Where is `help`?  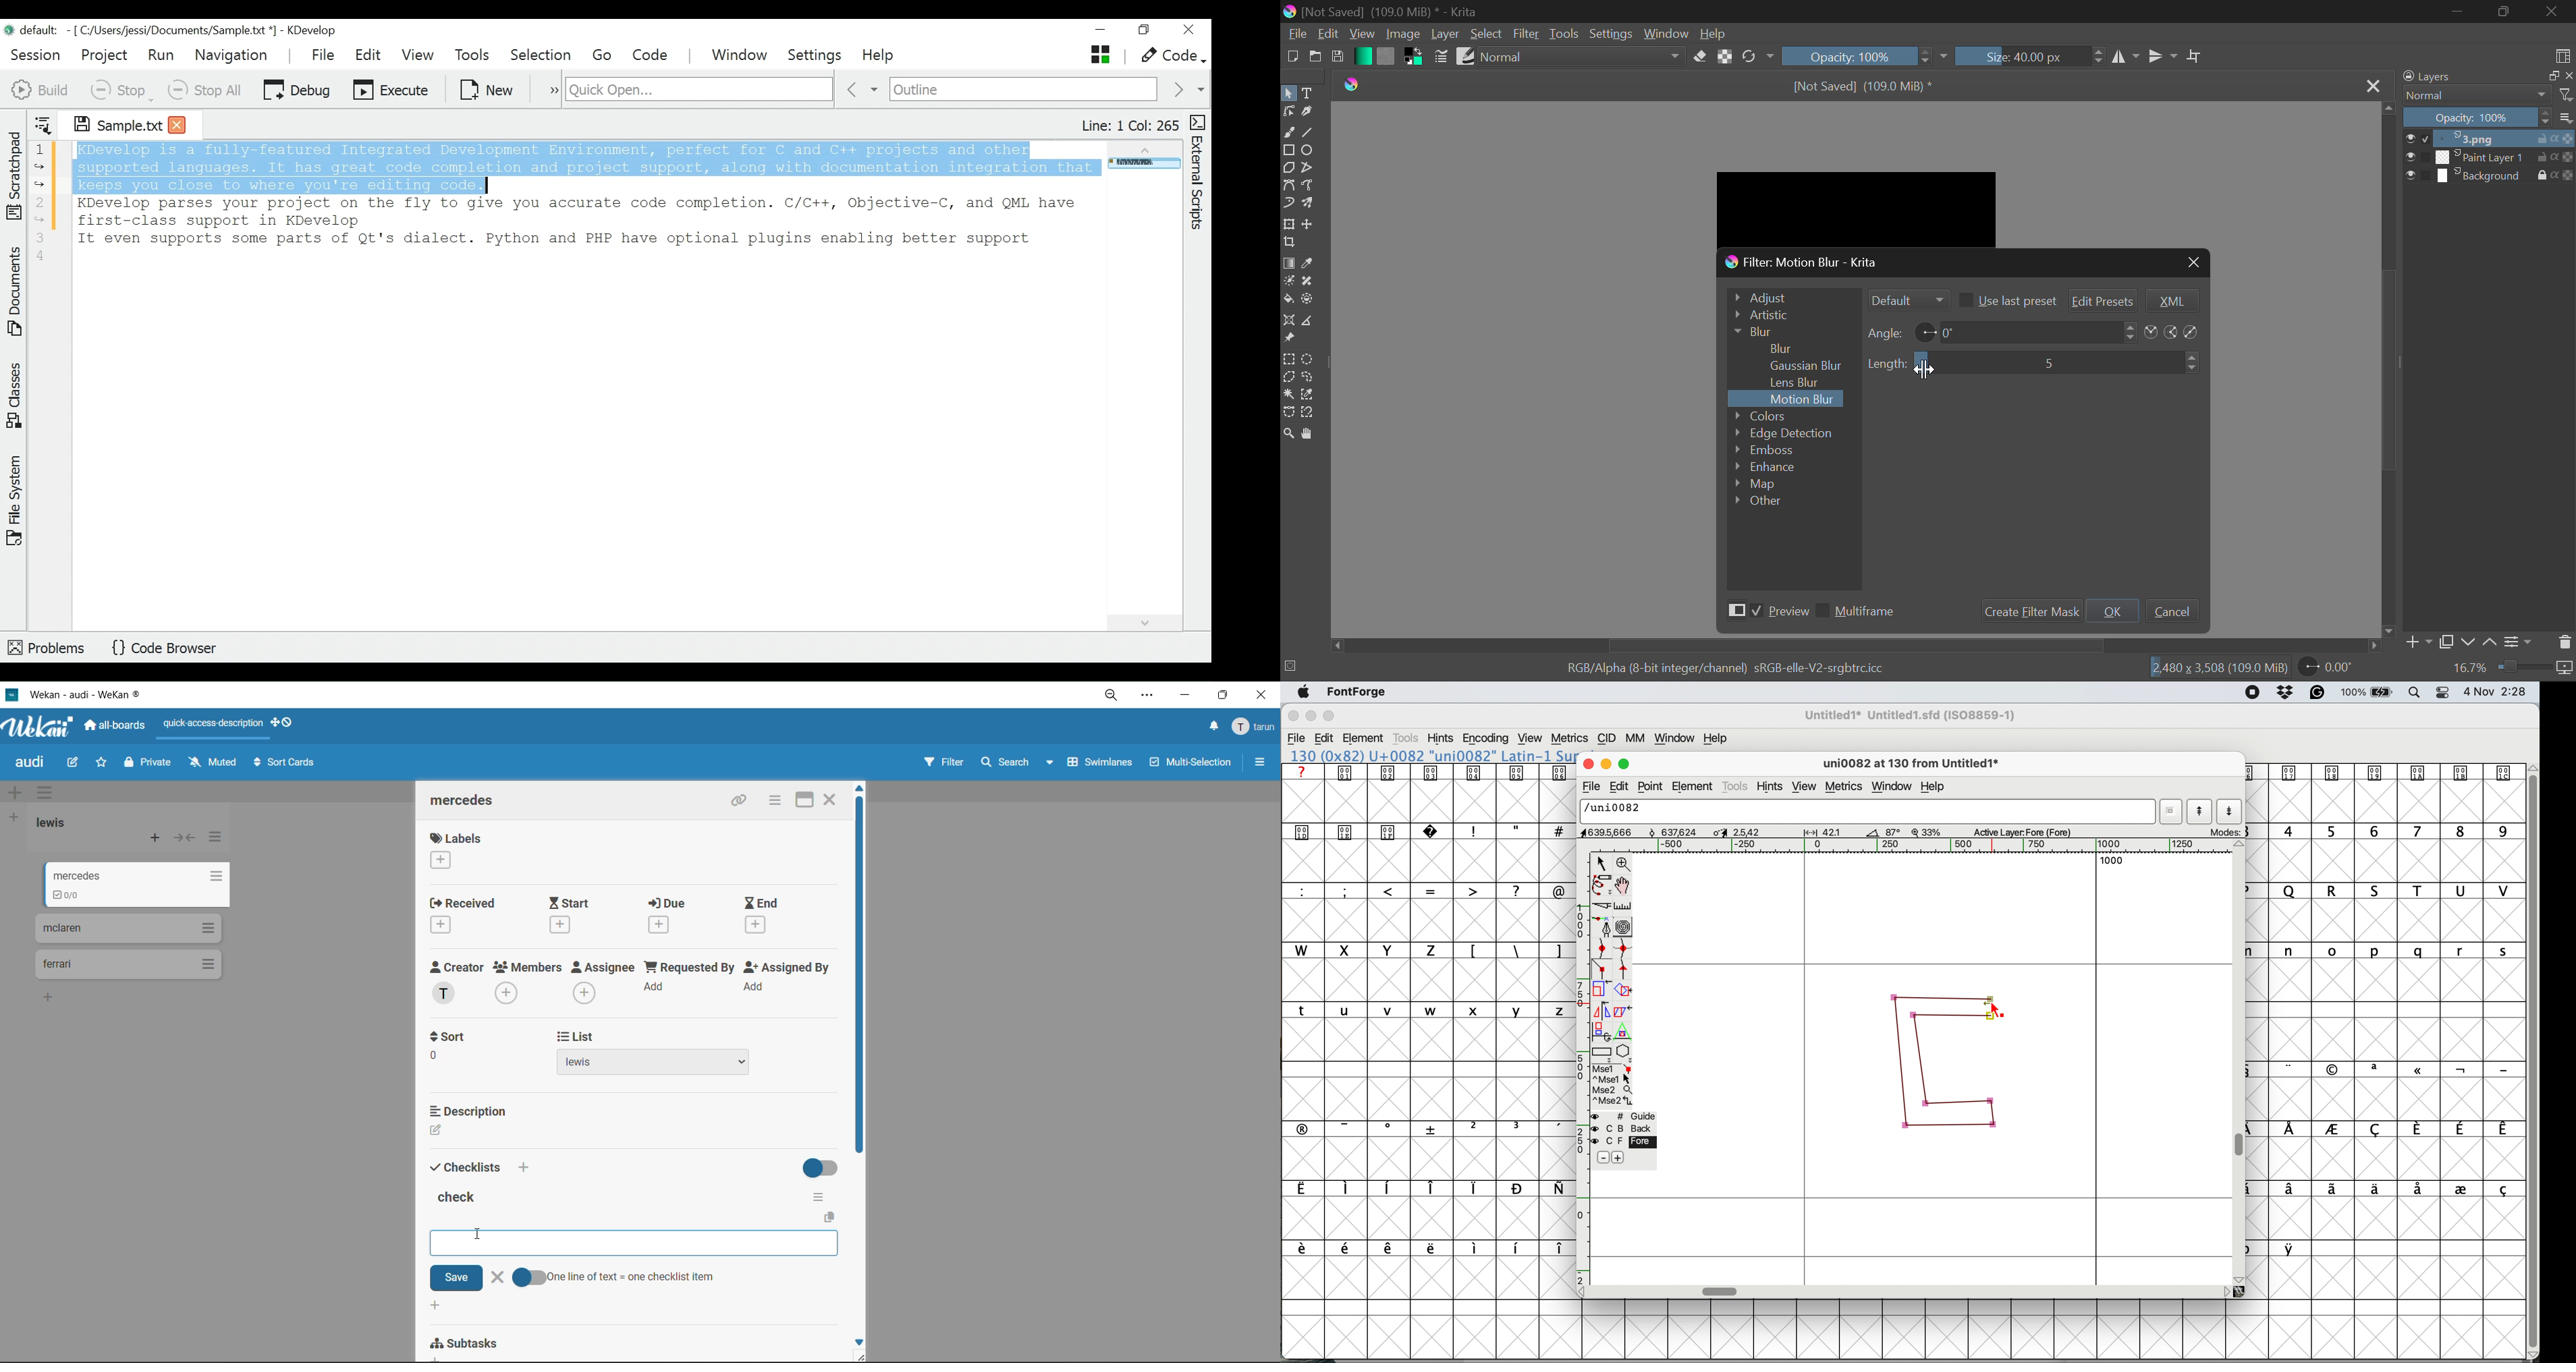
help is located at coordinates (1936, 788).